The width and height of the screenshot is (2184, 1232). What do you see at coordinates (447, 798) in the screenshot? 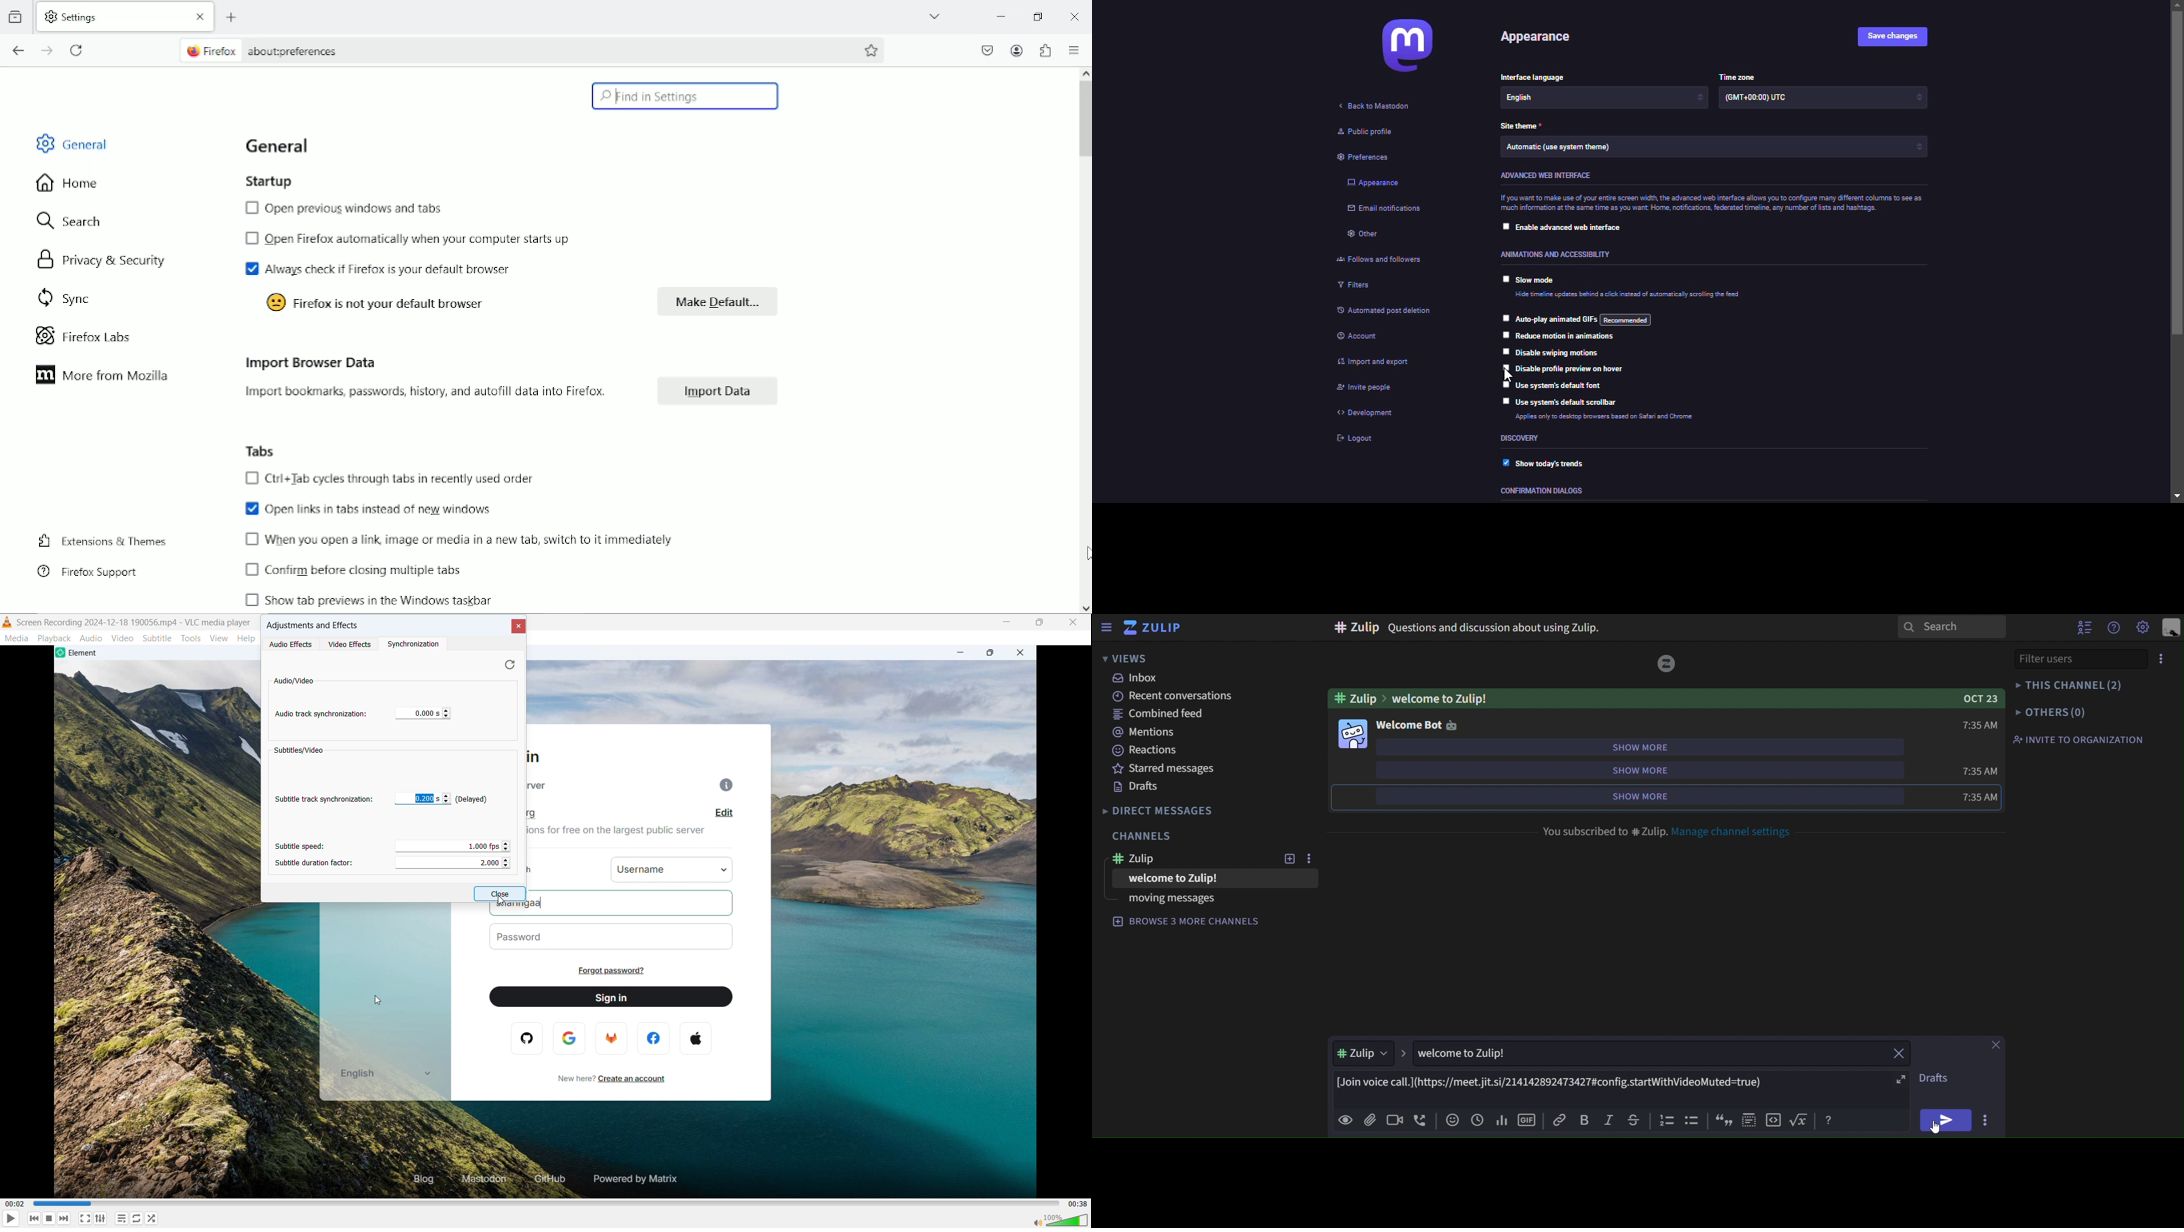
I see `adjust subtitle track synchronization` at bounding box center [447, 798].